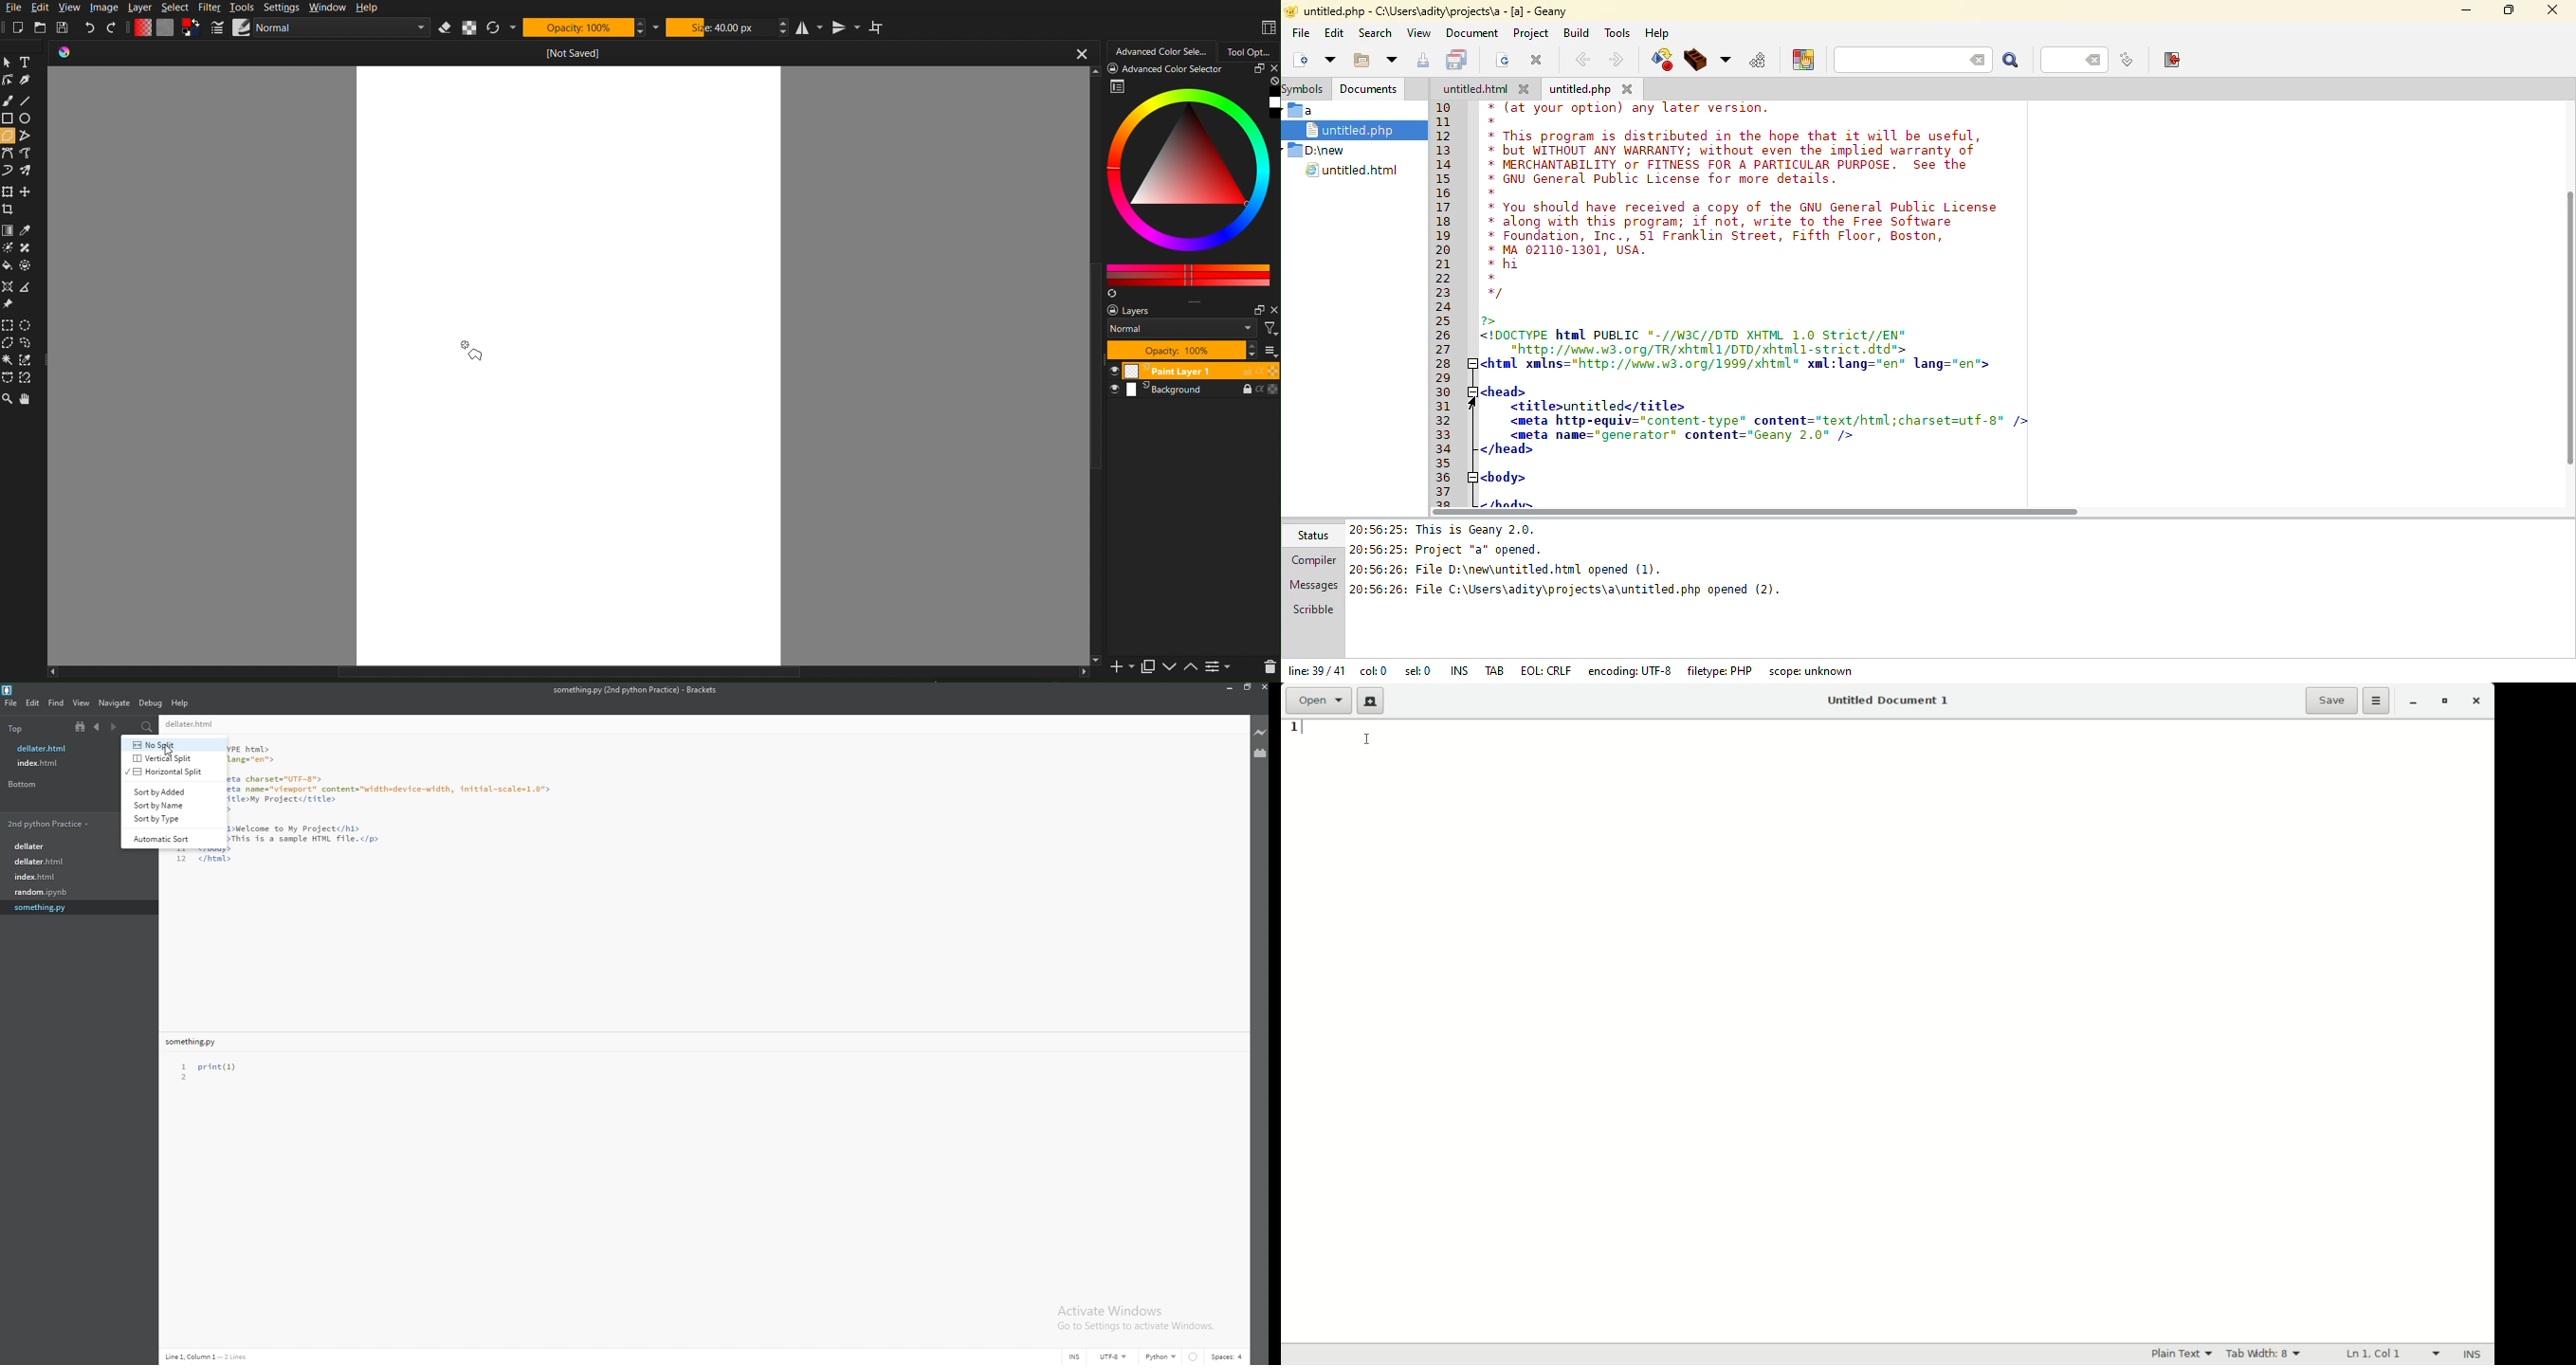 Image resolution: width=2576 pixels, height=1372 pixels. What do you see at coordinates (11, 703) in the screenshot?
I see `file` at bounding box center [11, 703].